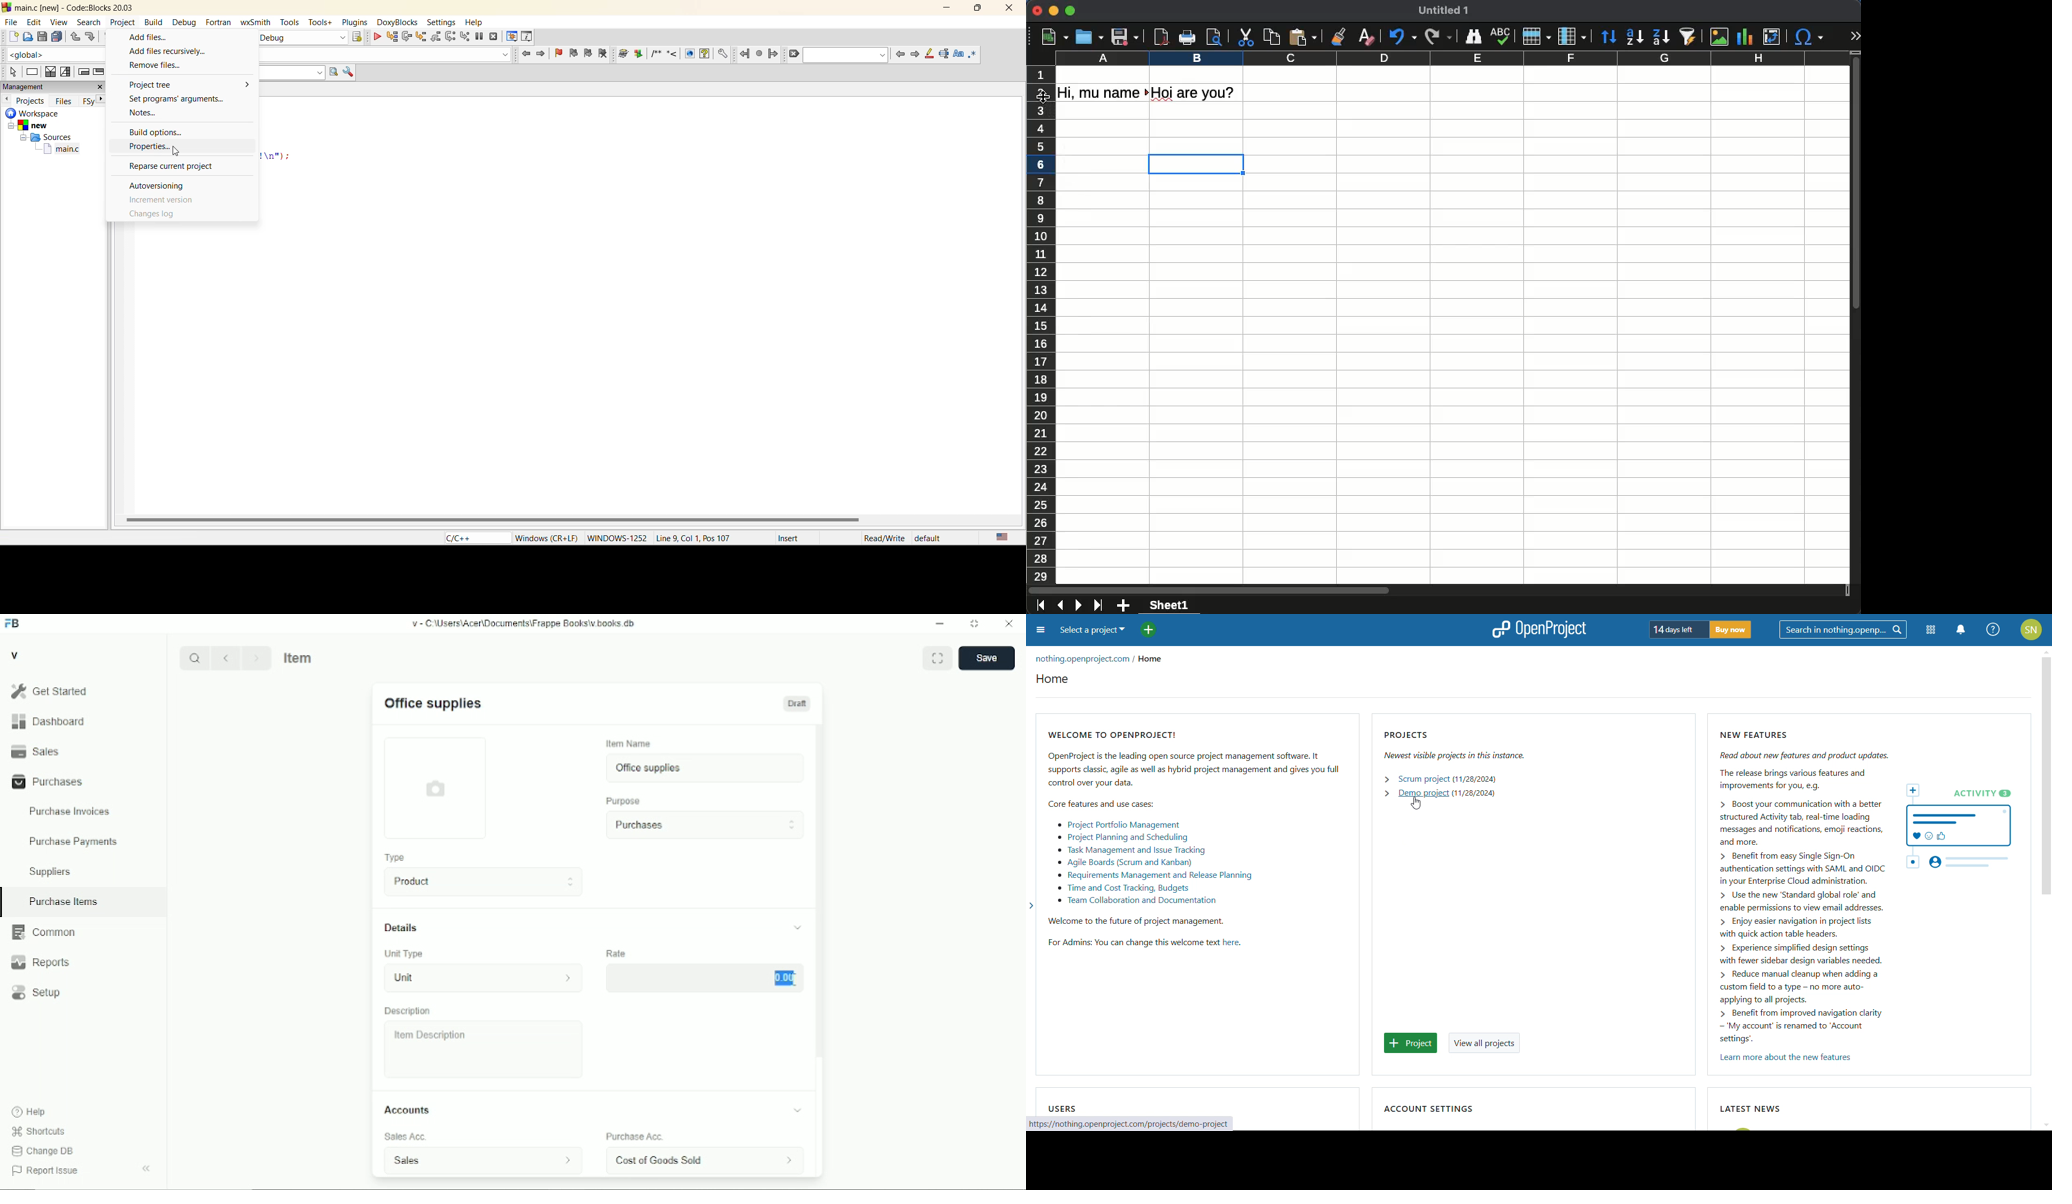 This screenshot has height=1204, width=2072. I want to click on maximize, so click(1070, 10).